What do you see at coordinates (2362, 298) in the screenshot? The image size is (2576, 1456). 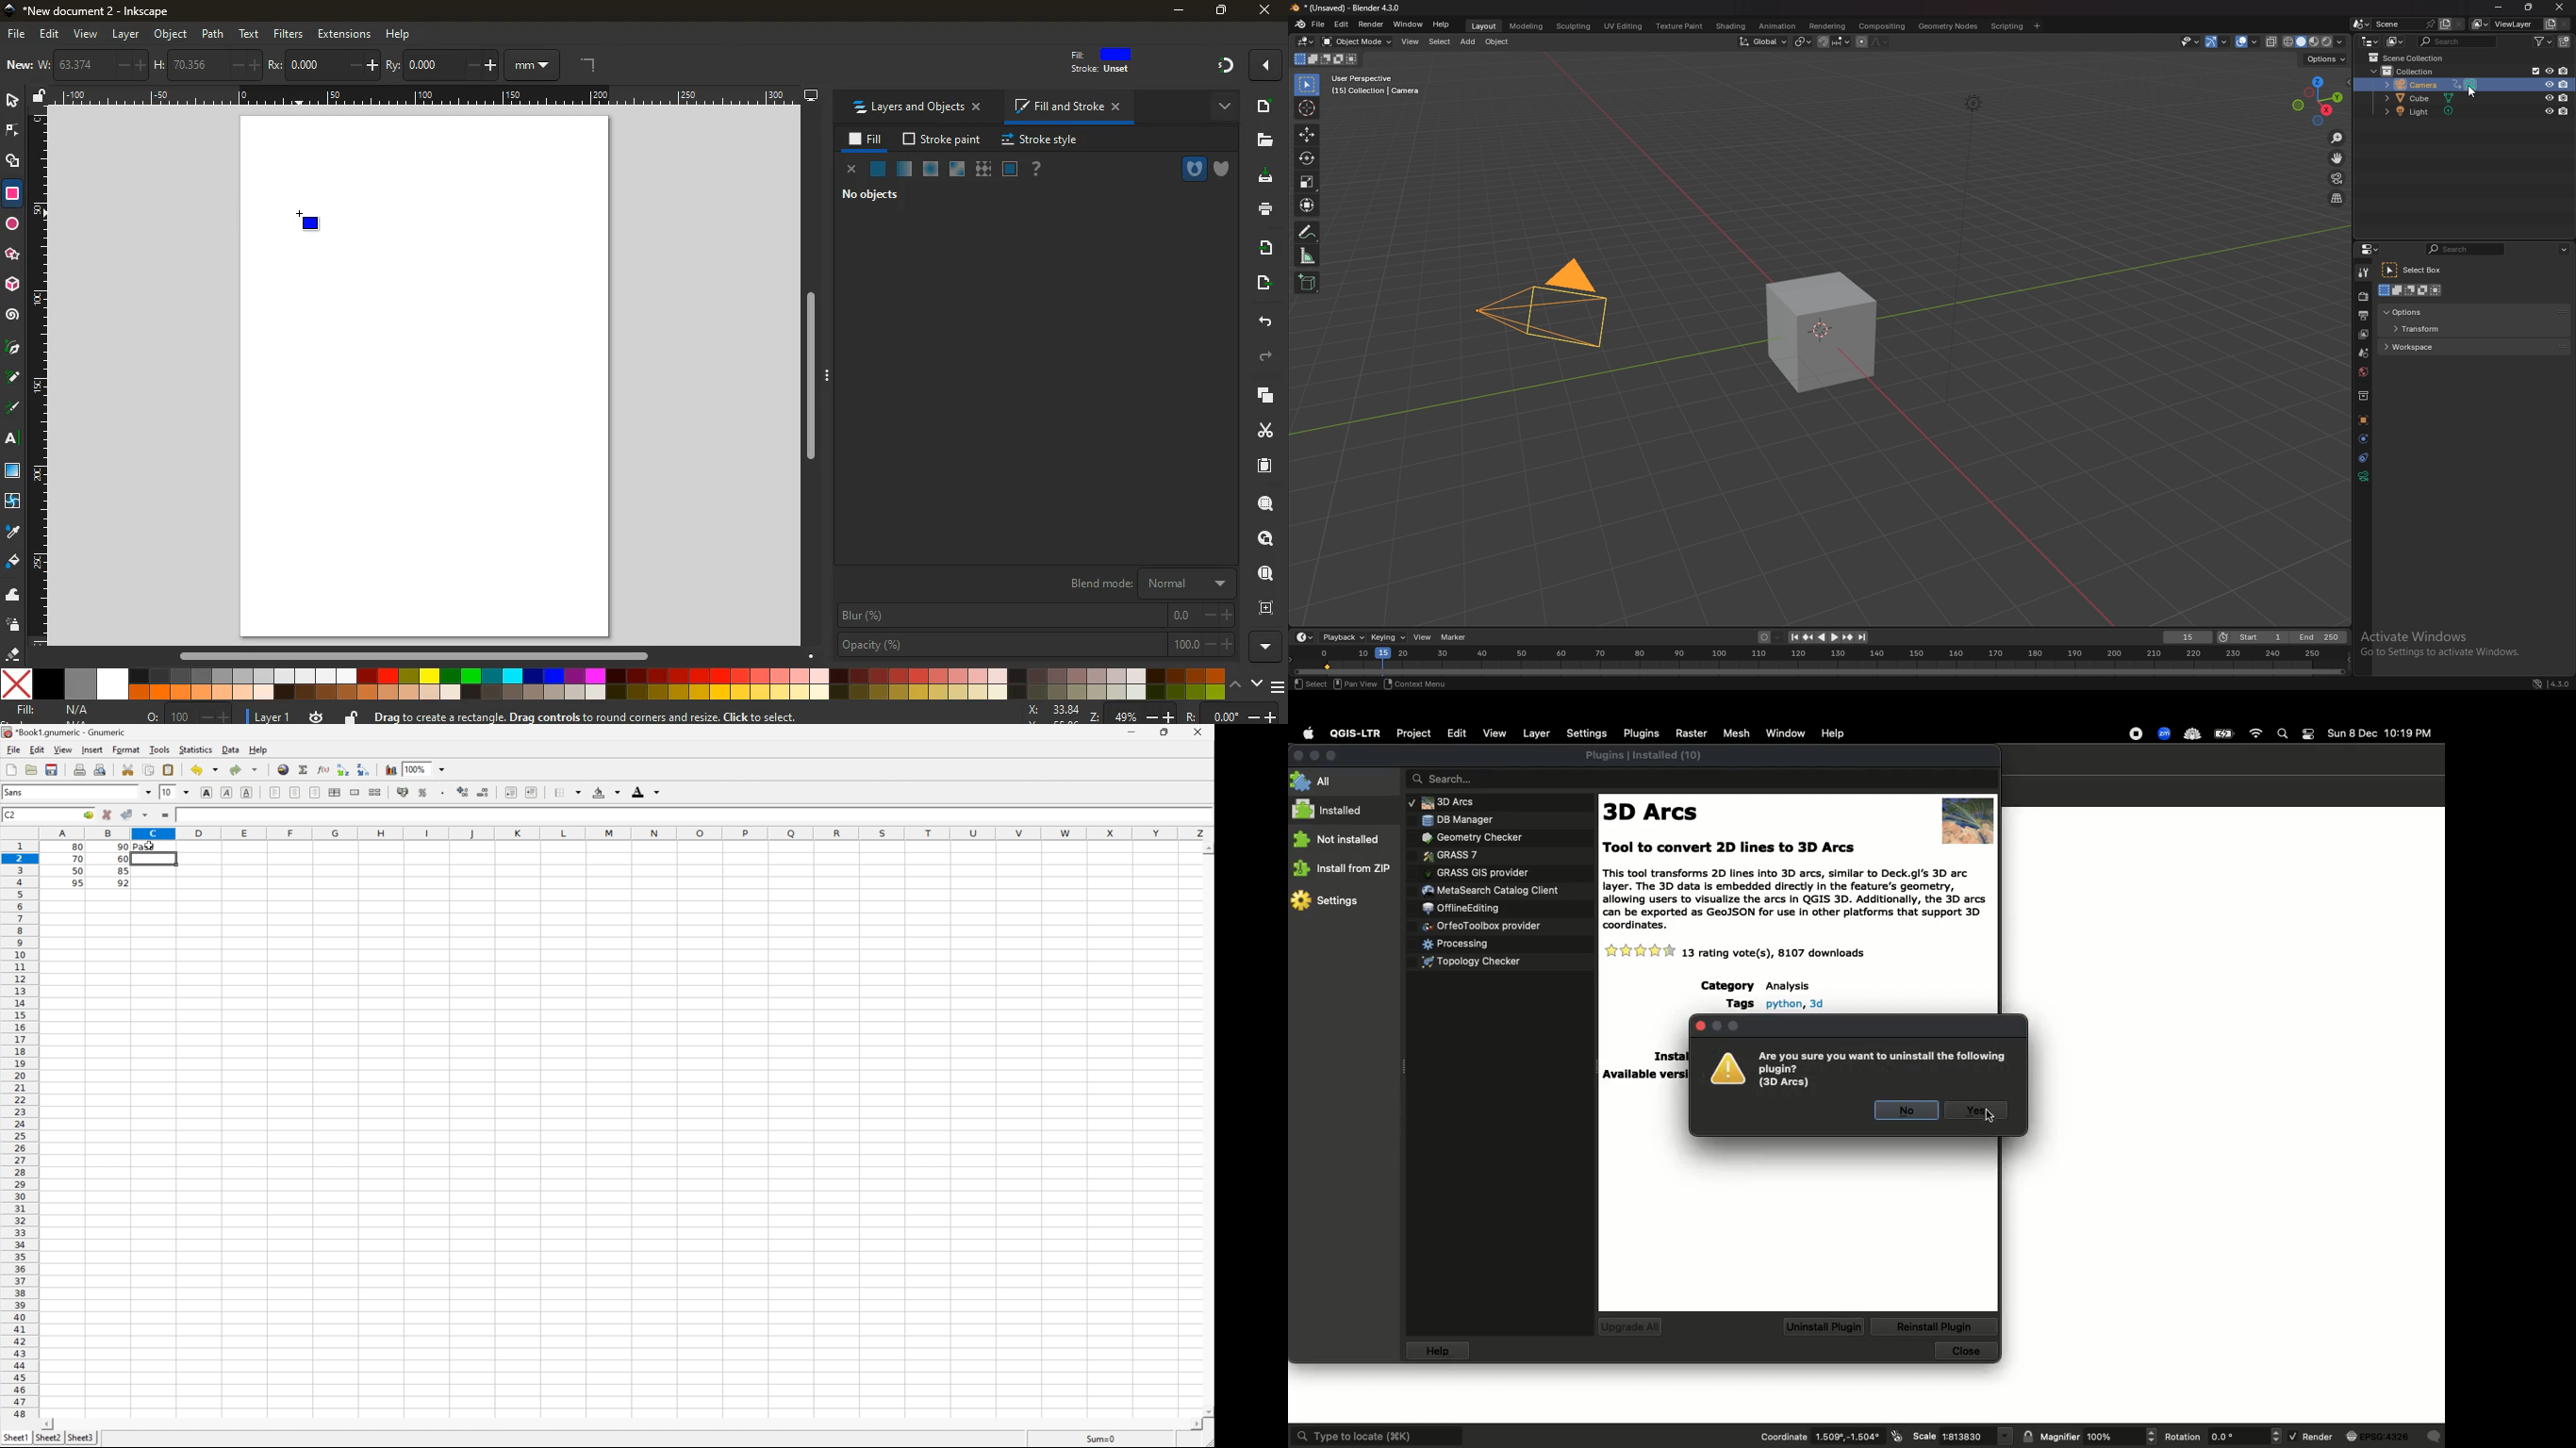 I see `render` at bounding box center [2362, 298].